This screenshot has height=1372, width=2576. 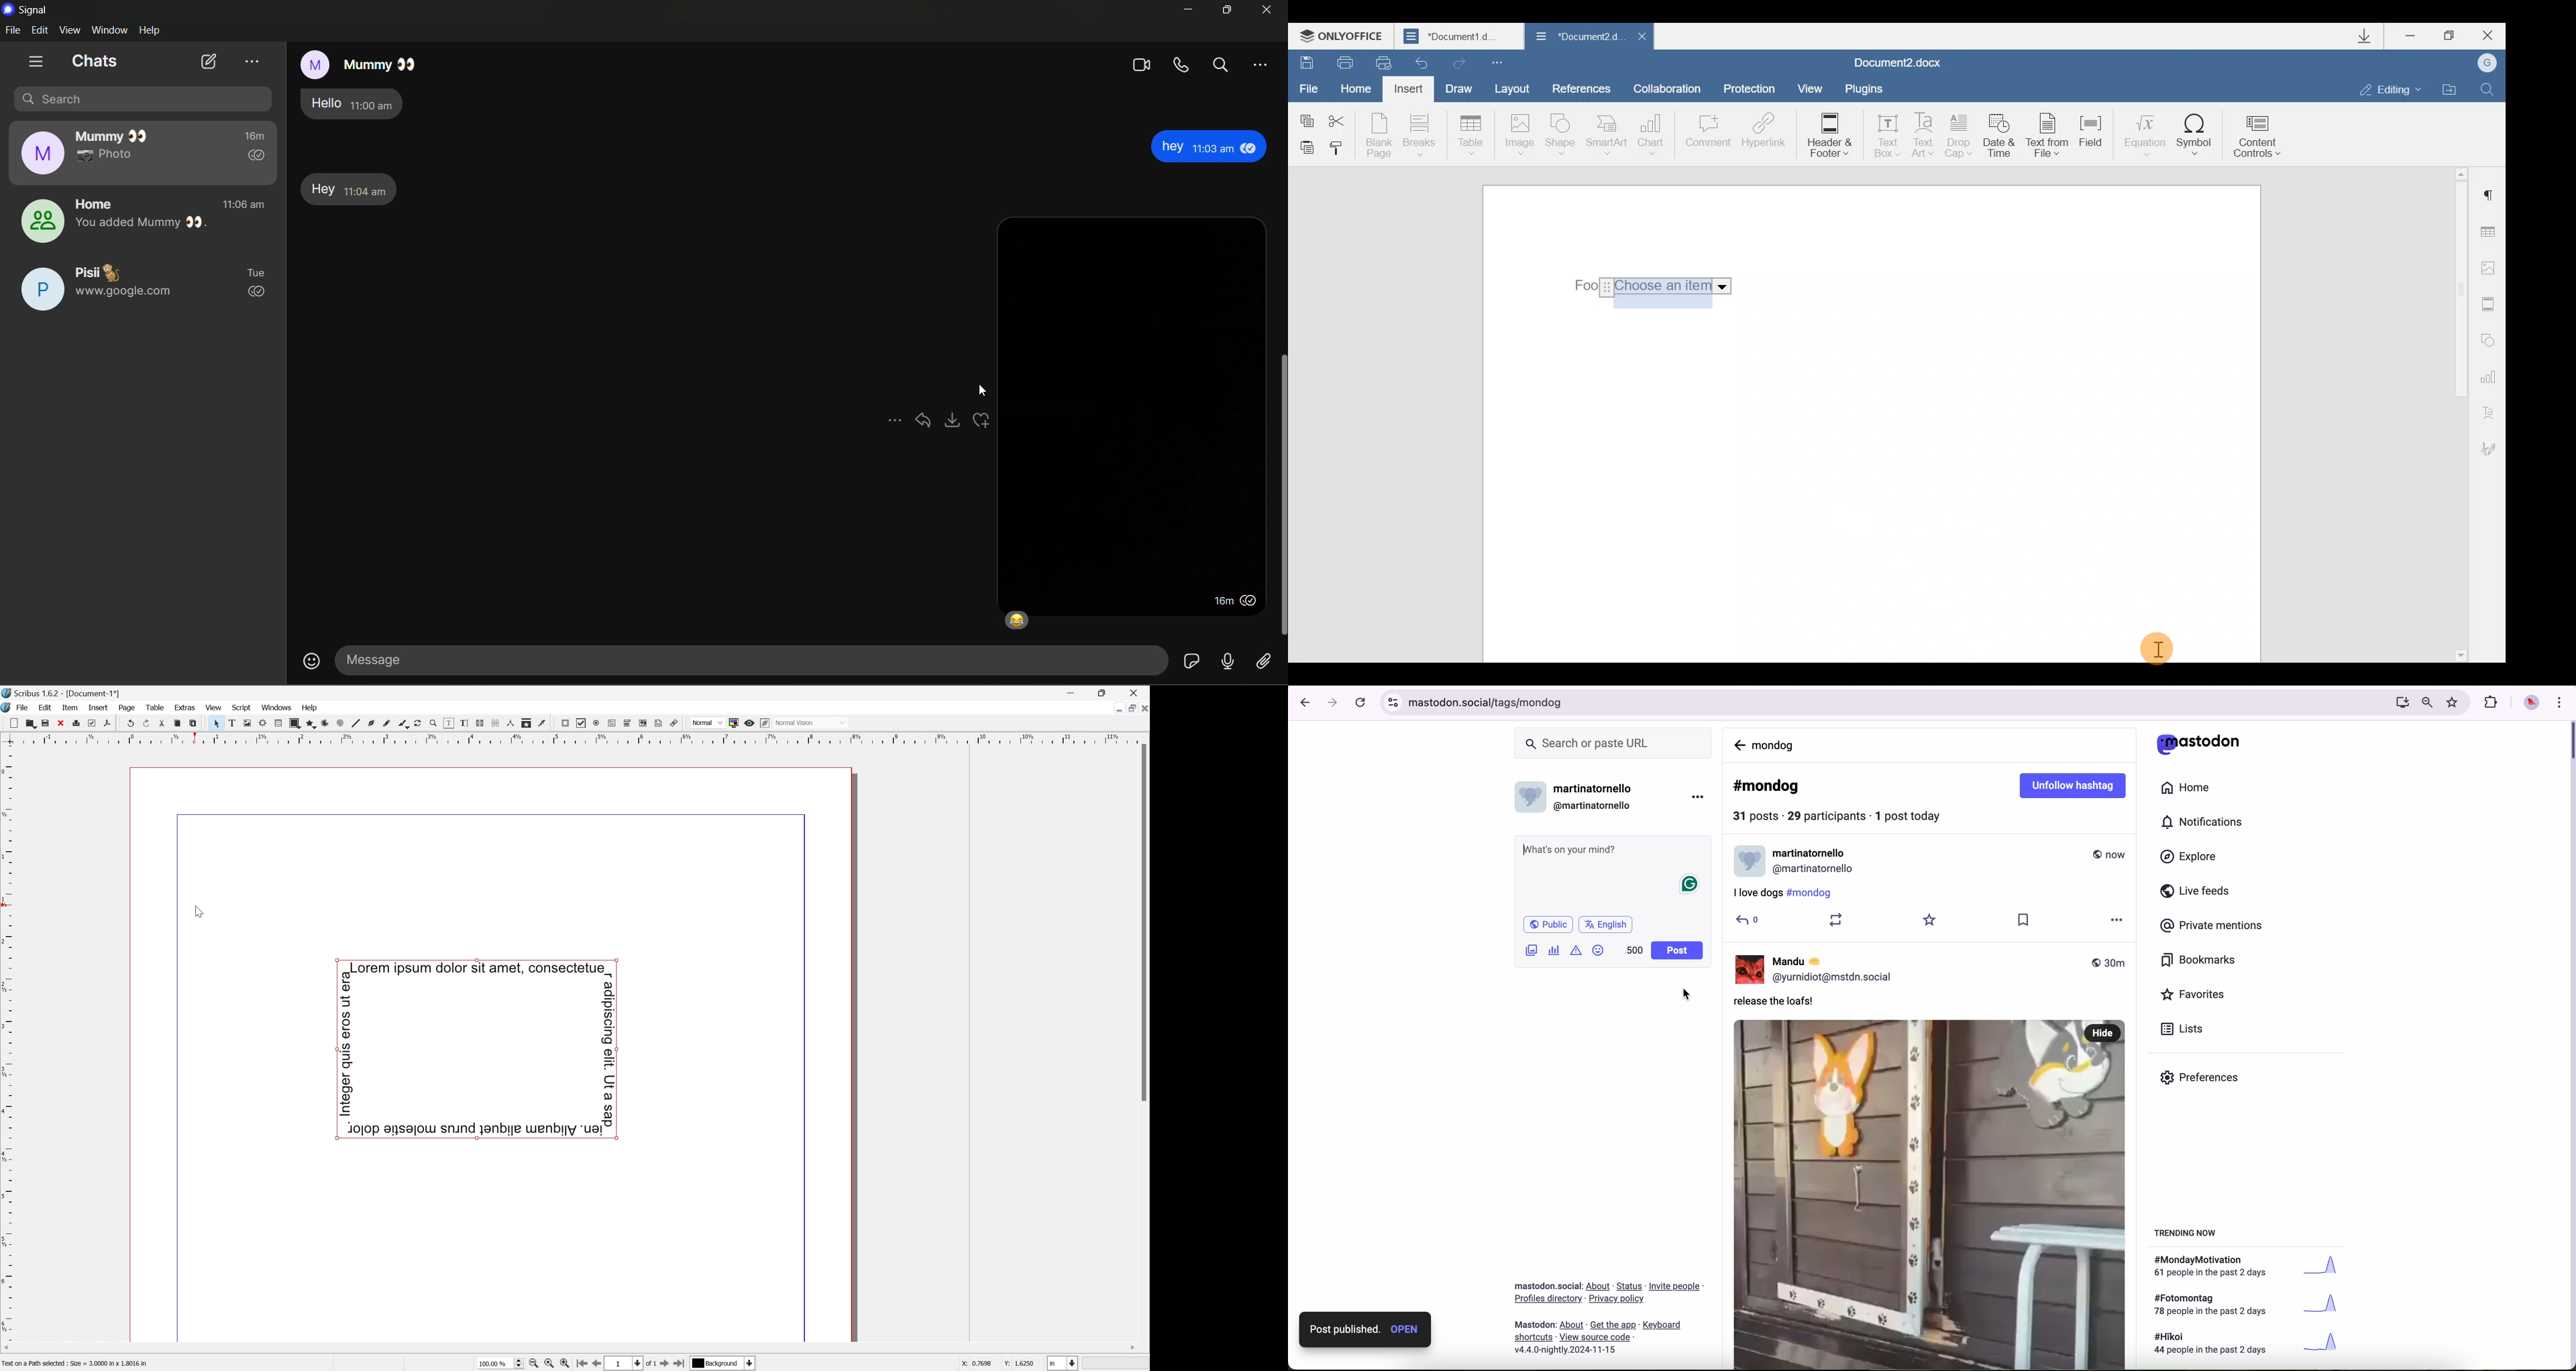 I want to click on Select item, so click(x=213, y=723).